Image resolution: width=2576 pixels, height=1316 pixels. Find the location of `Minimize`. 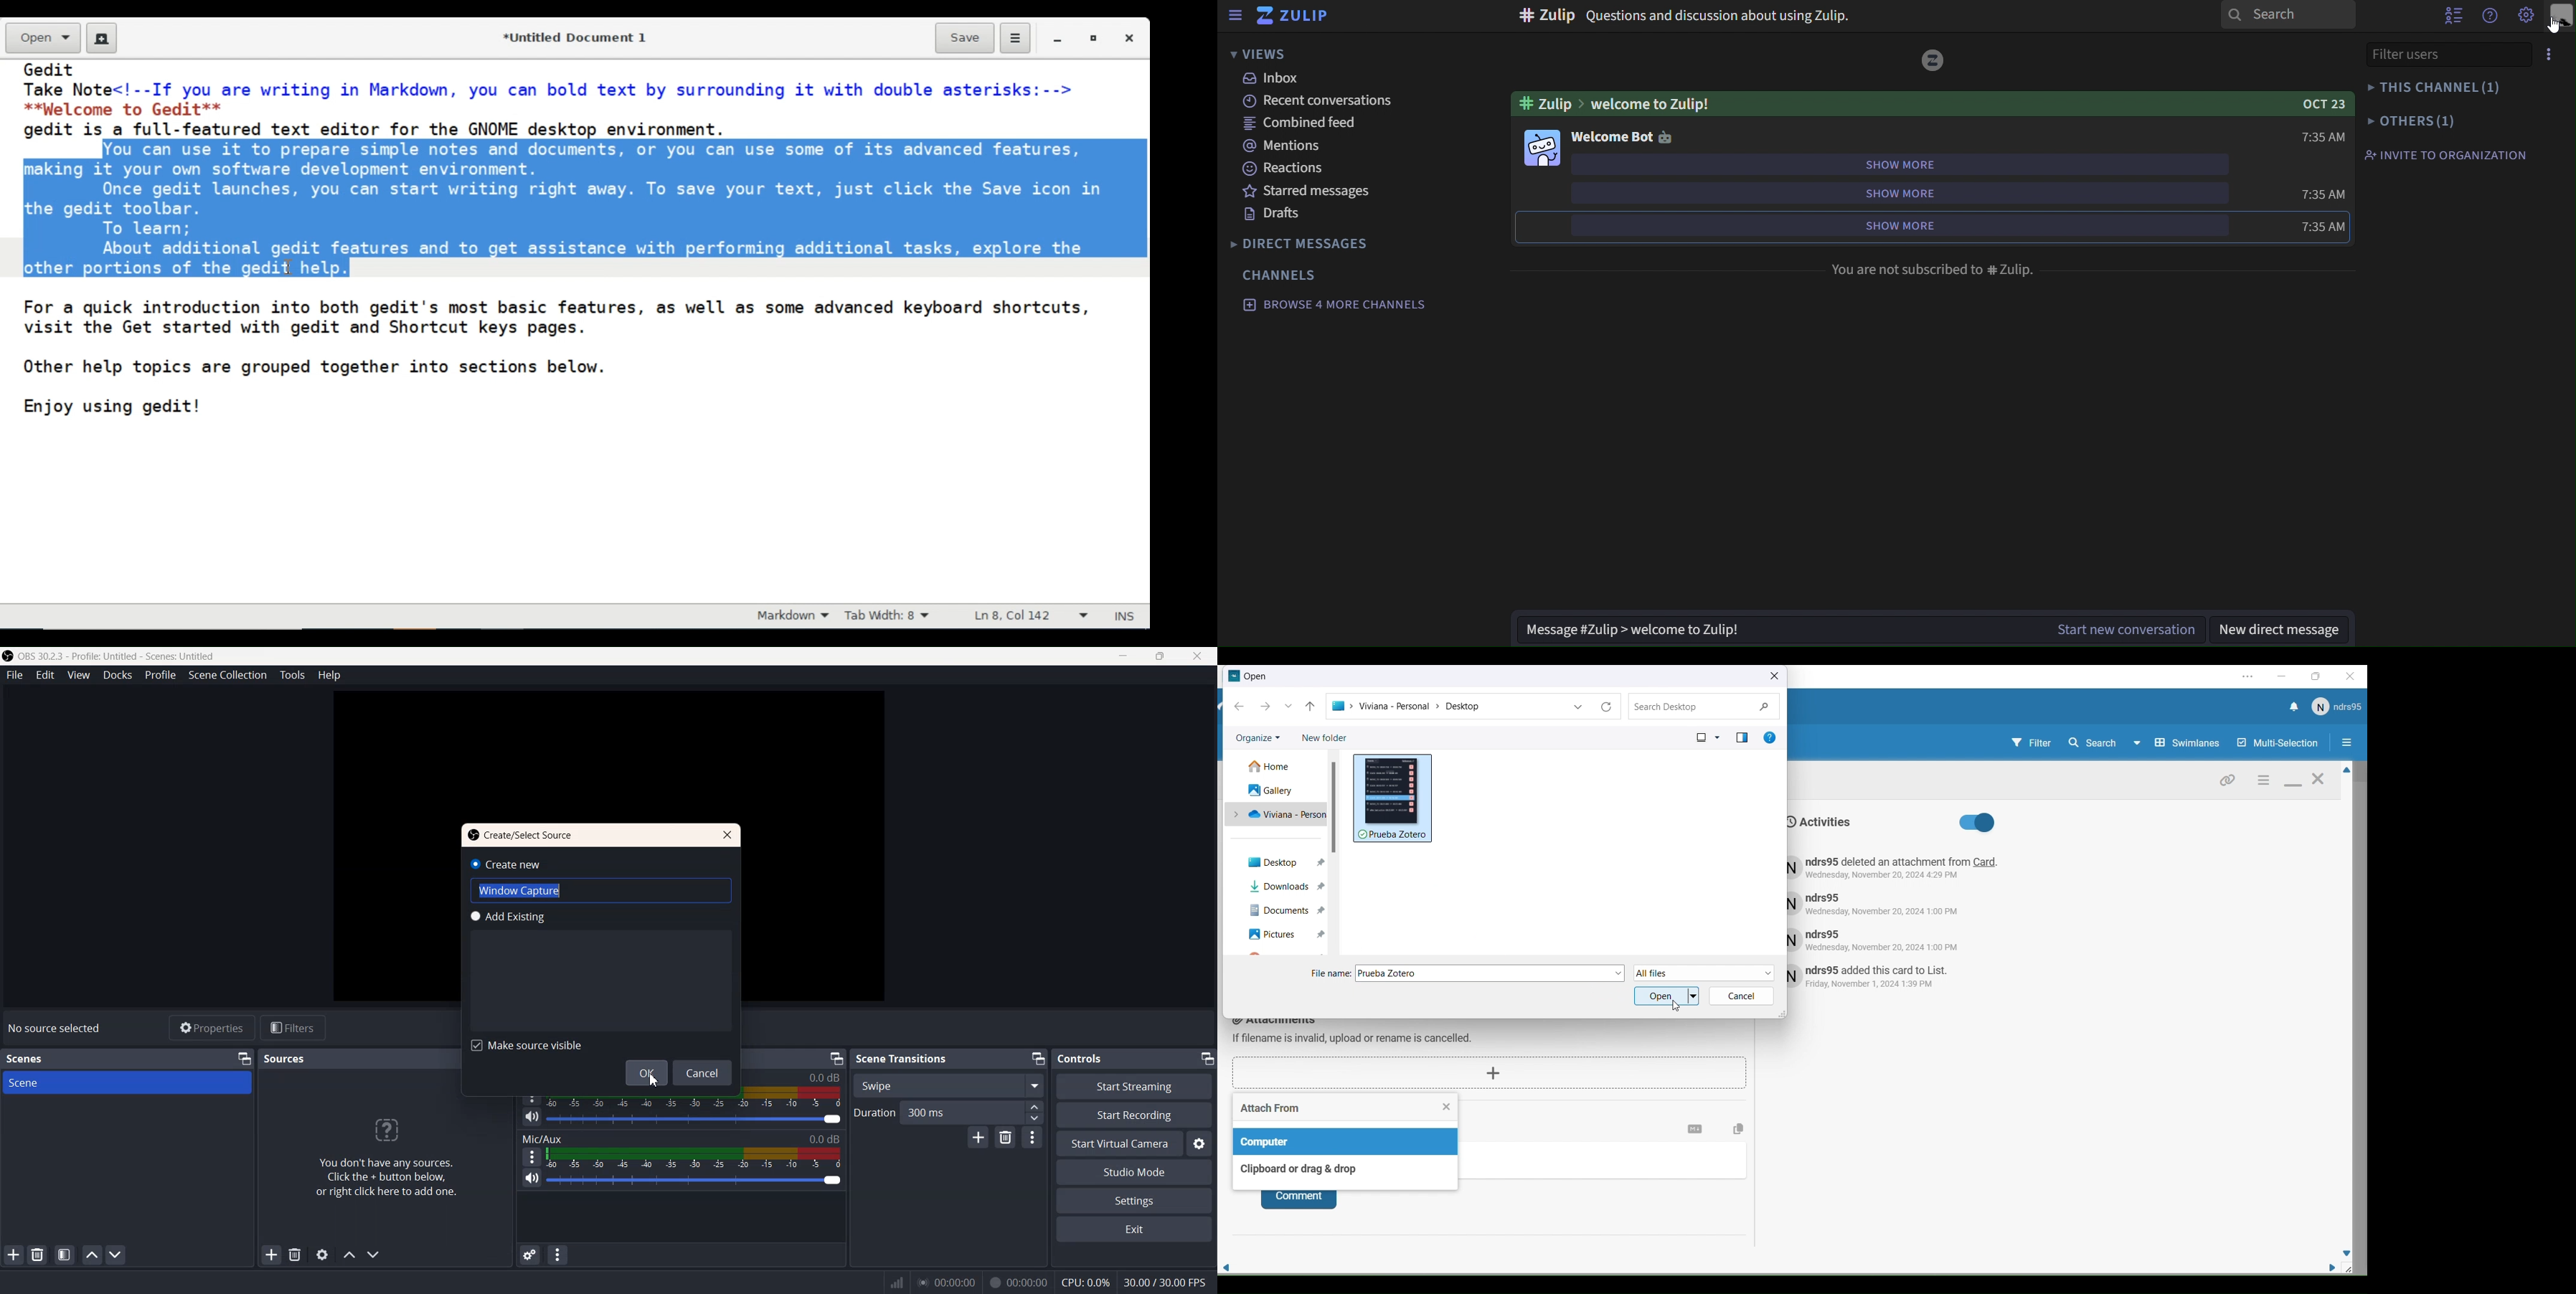

Minimize is located at coordinates (837, 1059).